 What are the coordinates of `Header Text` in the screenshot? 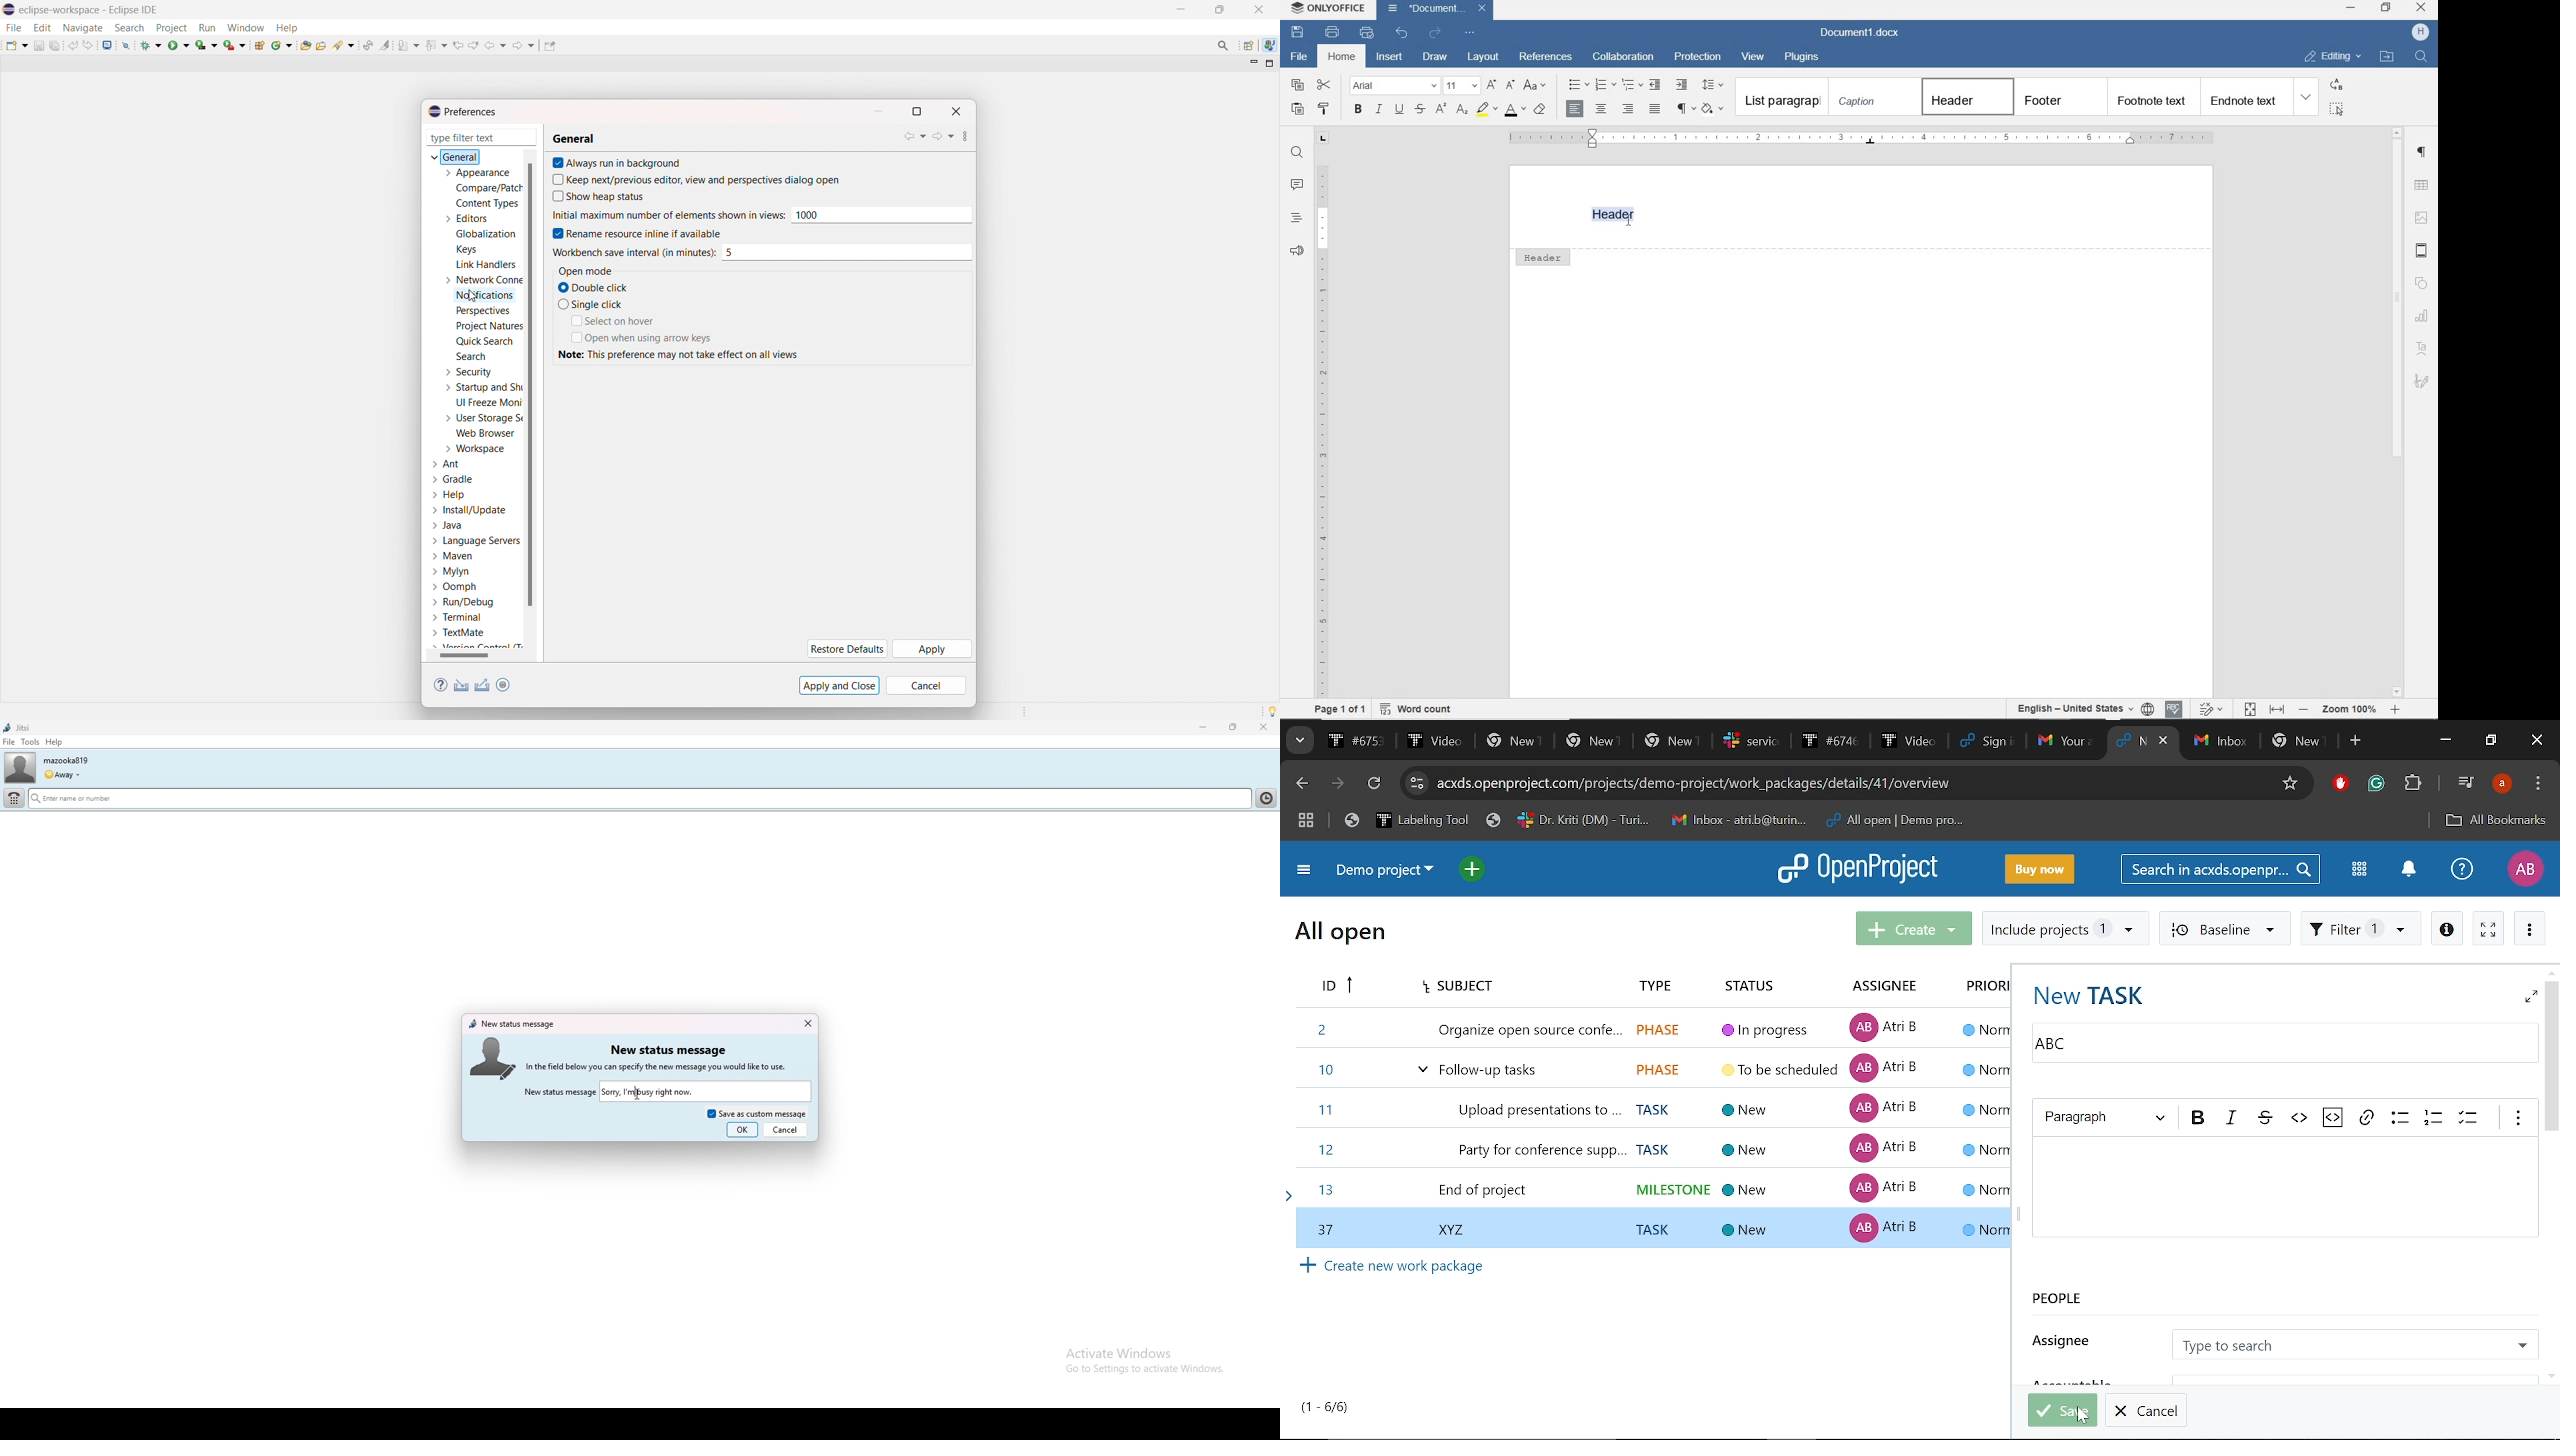 It's located at (1619, 214).